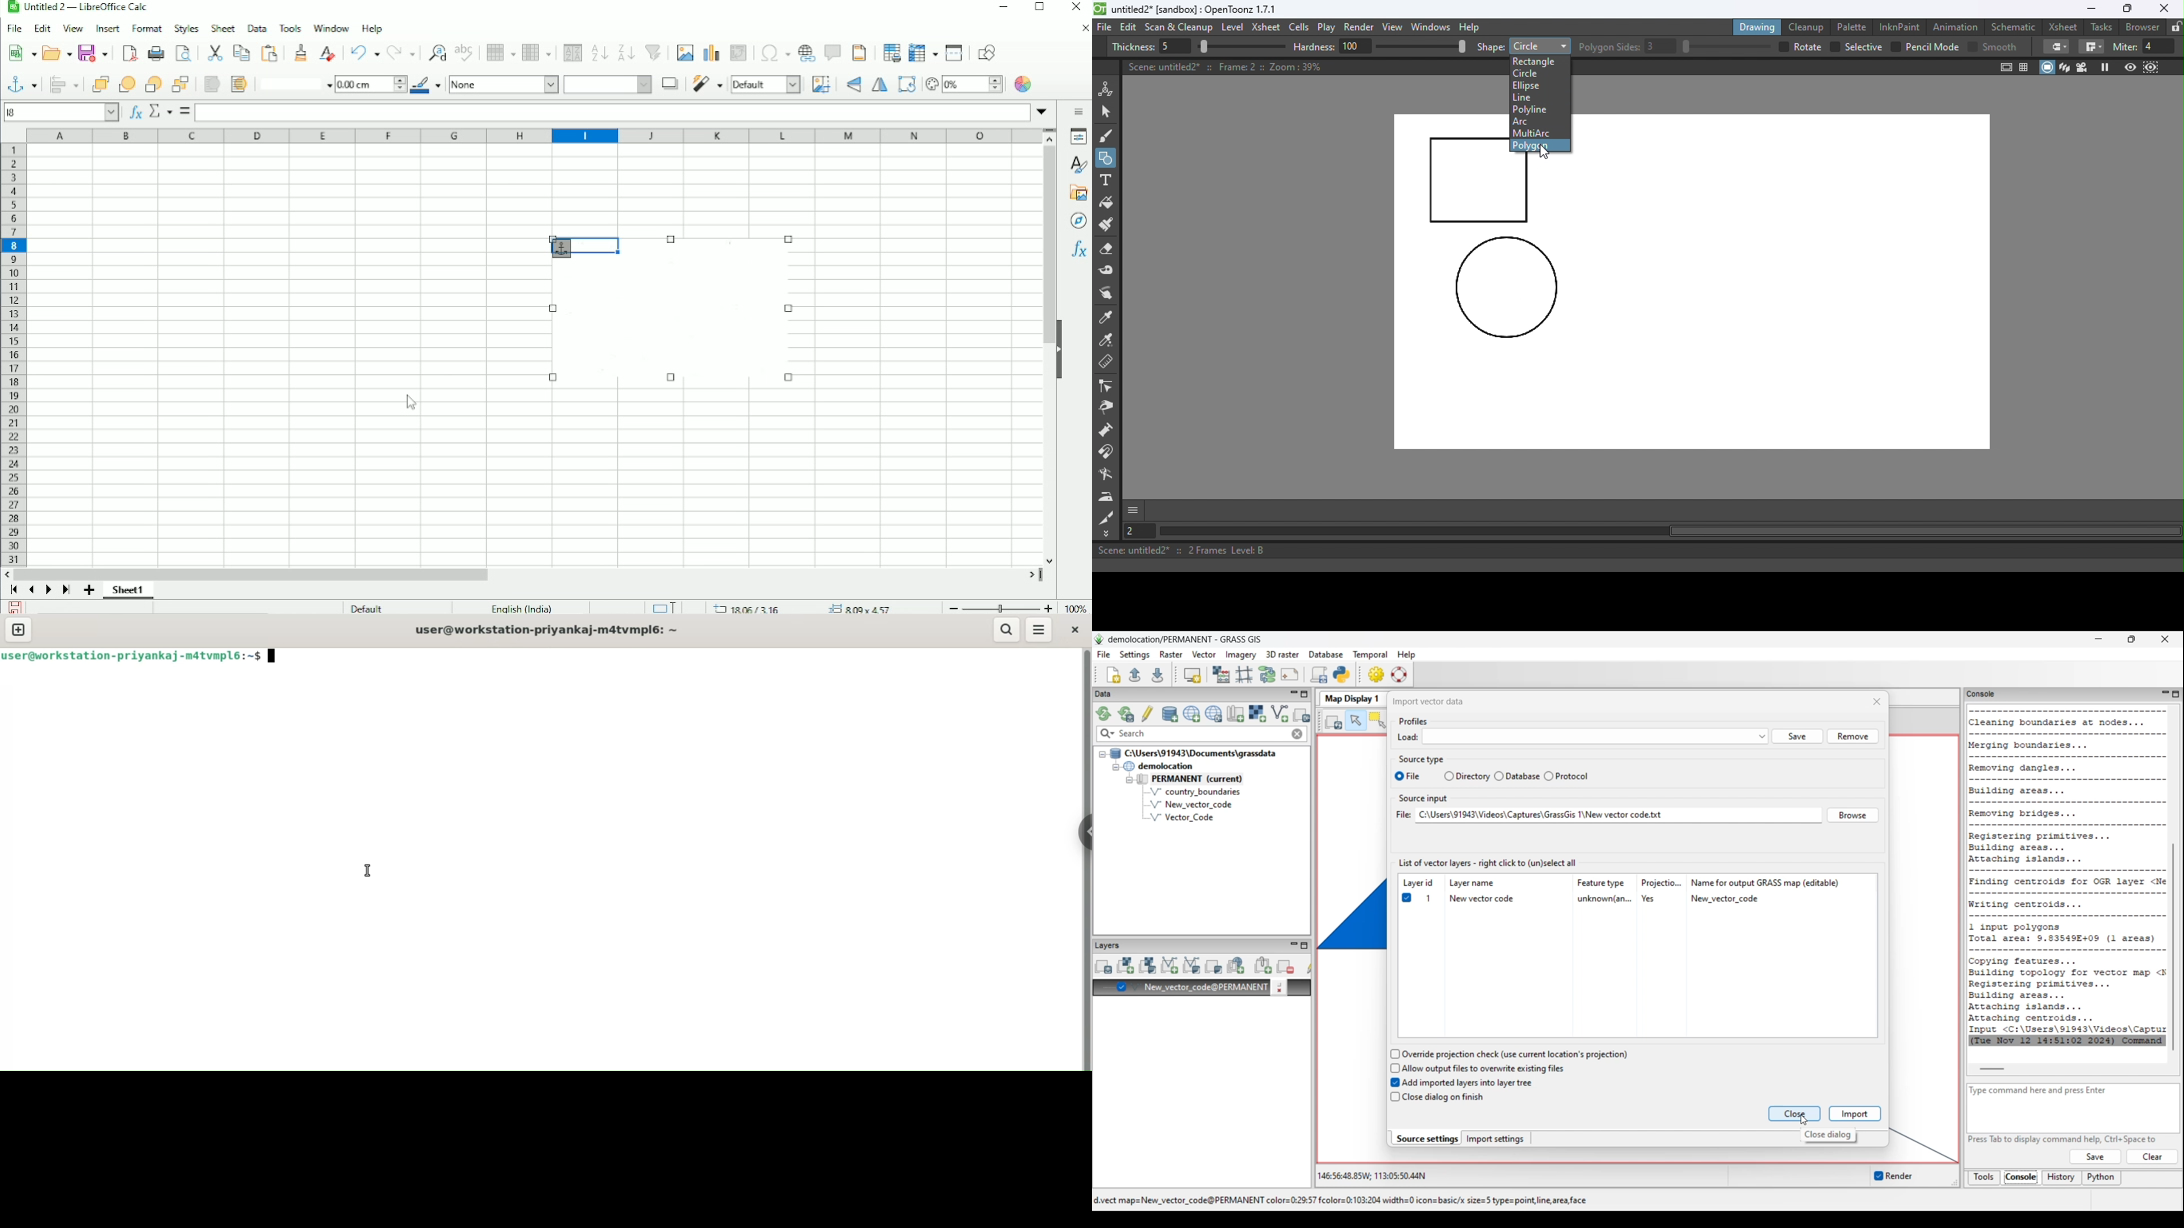  I want to click on Safe area, so click(2005, 67).